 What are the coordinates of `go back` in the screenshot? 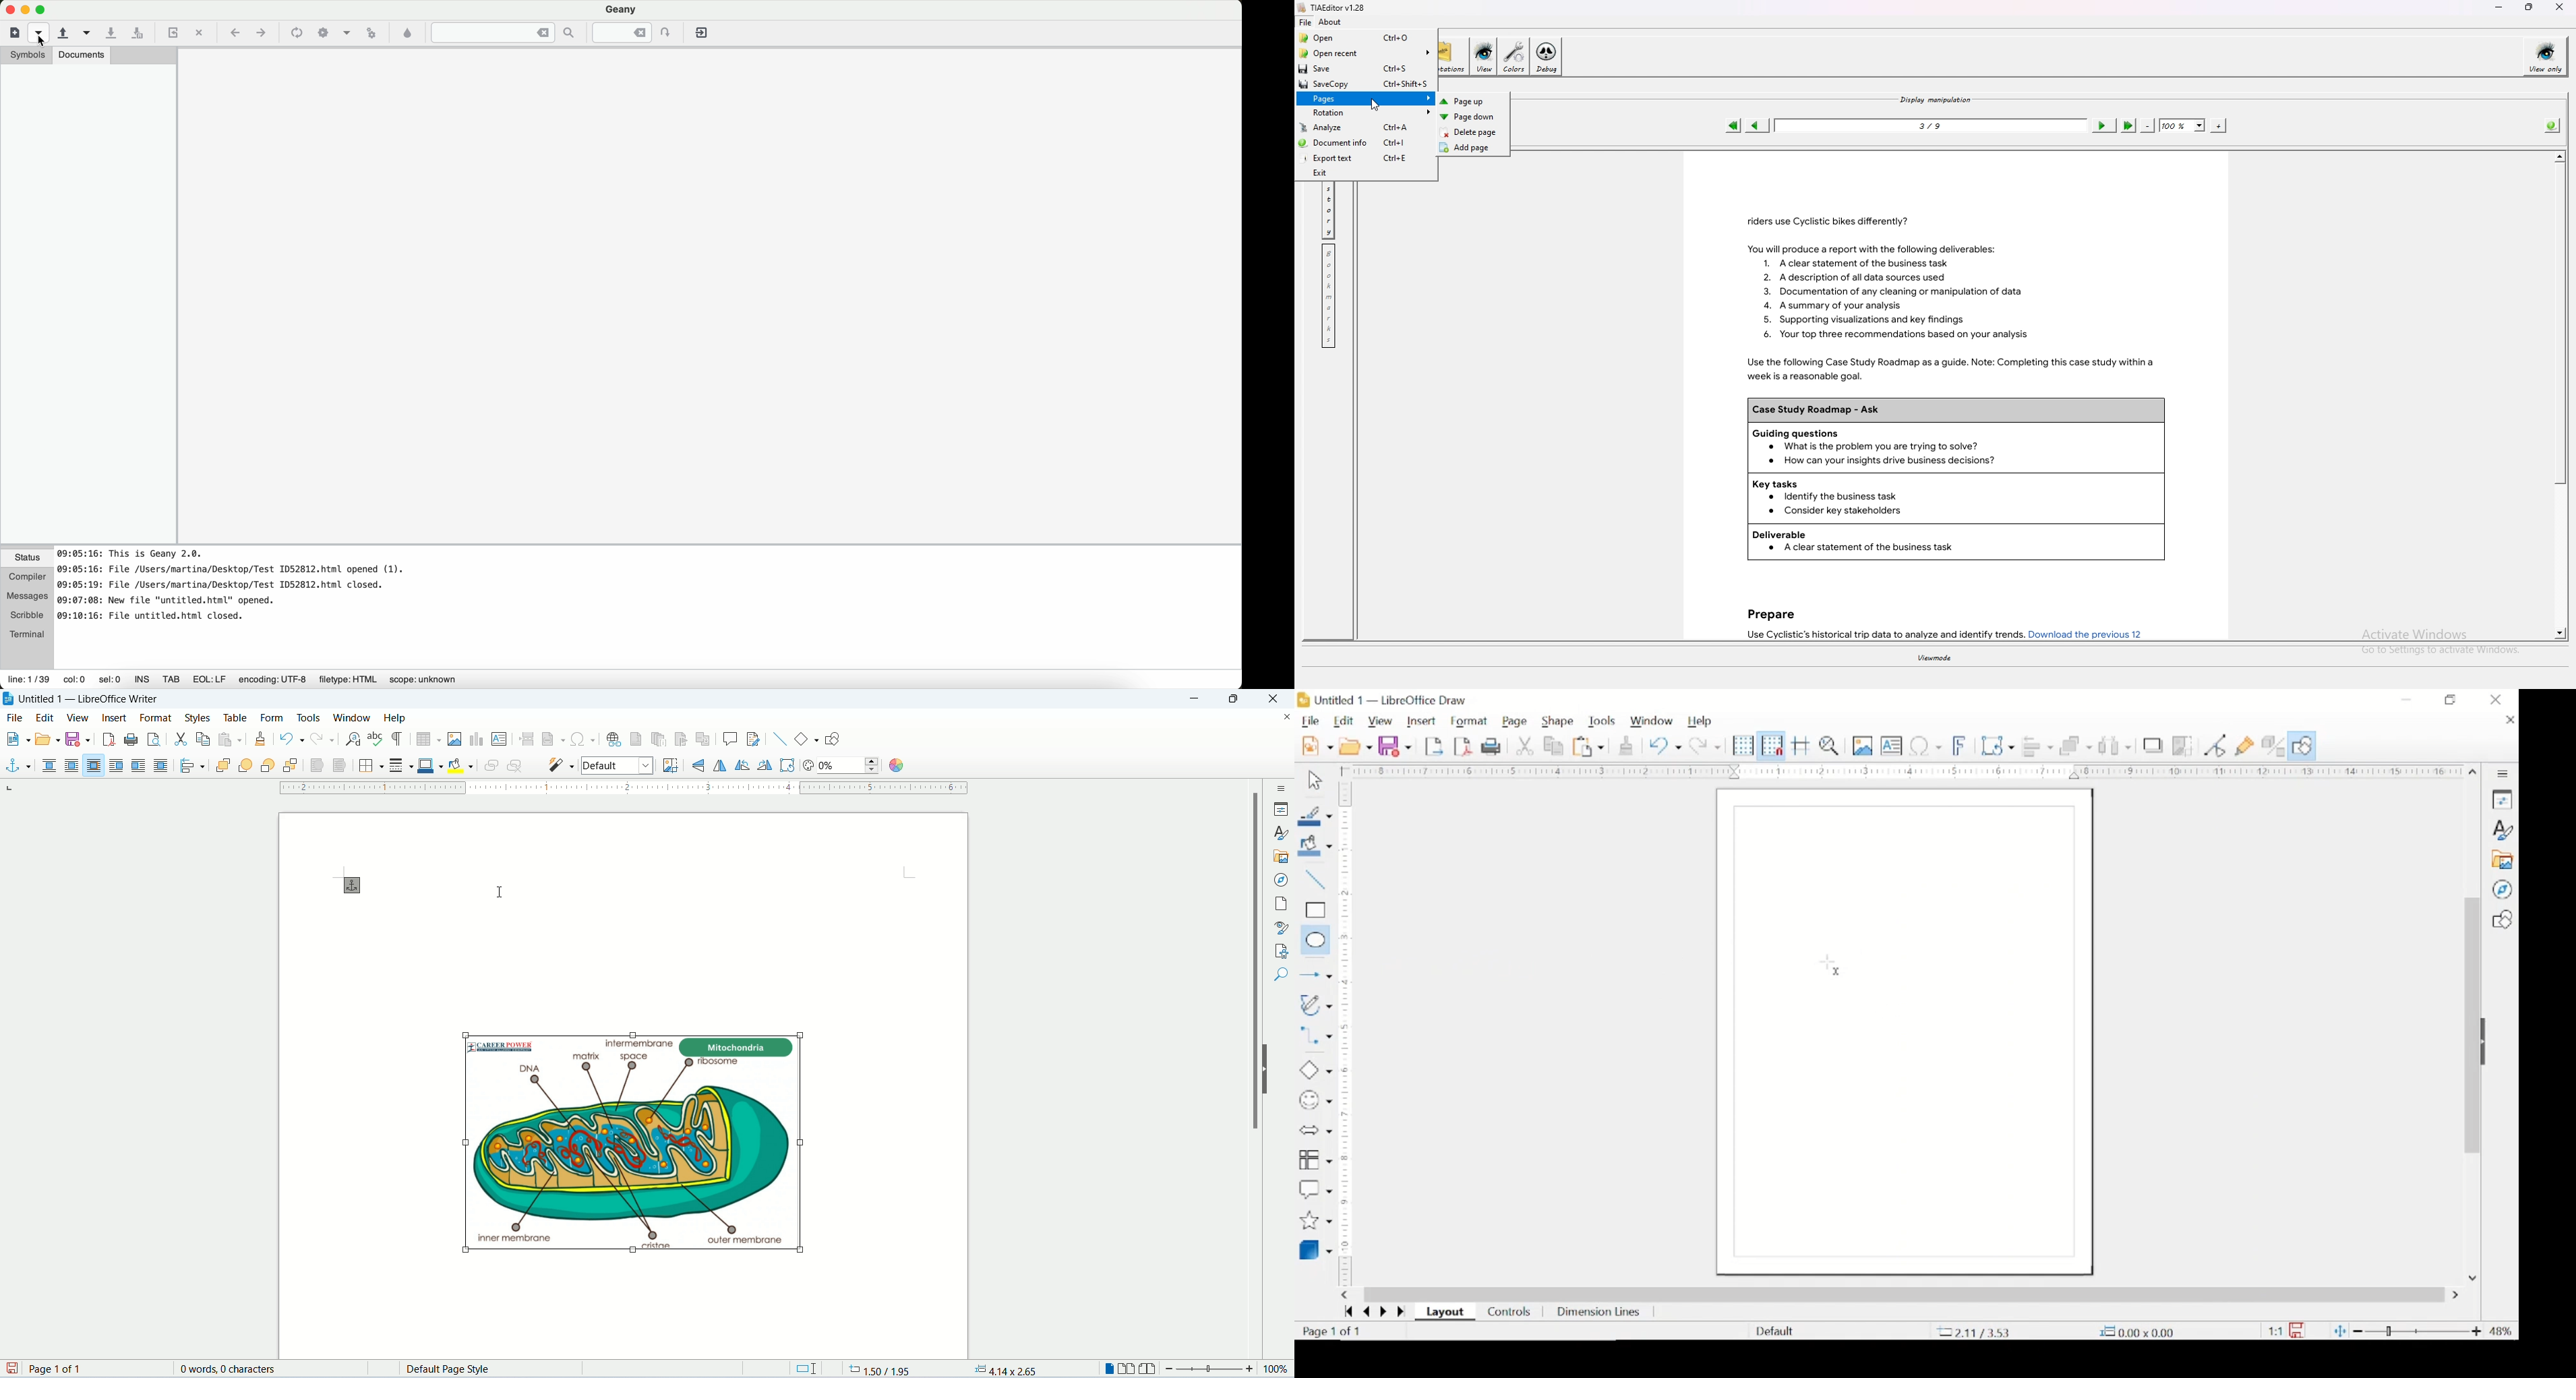 It's located at (1363, 1314).